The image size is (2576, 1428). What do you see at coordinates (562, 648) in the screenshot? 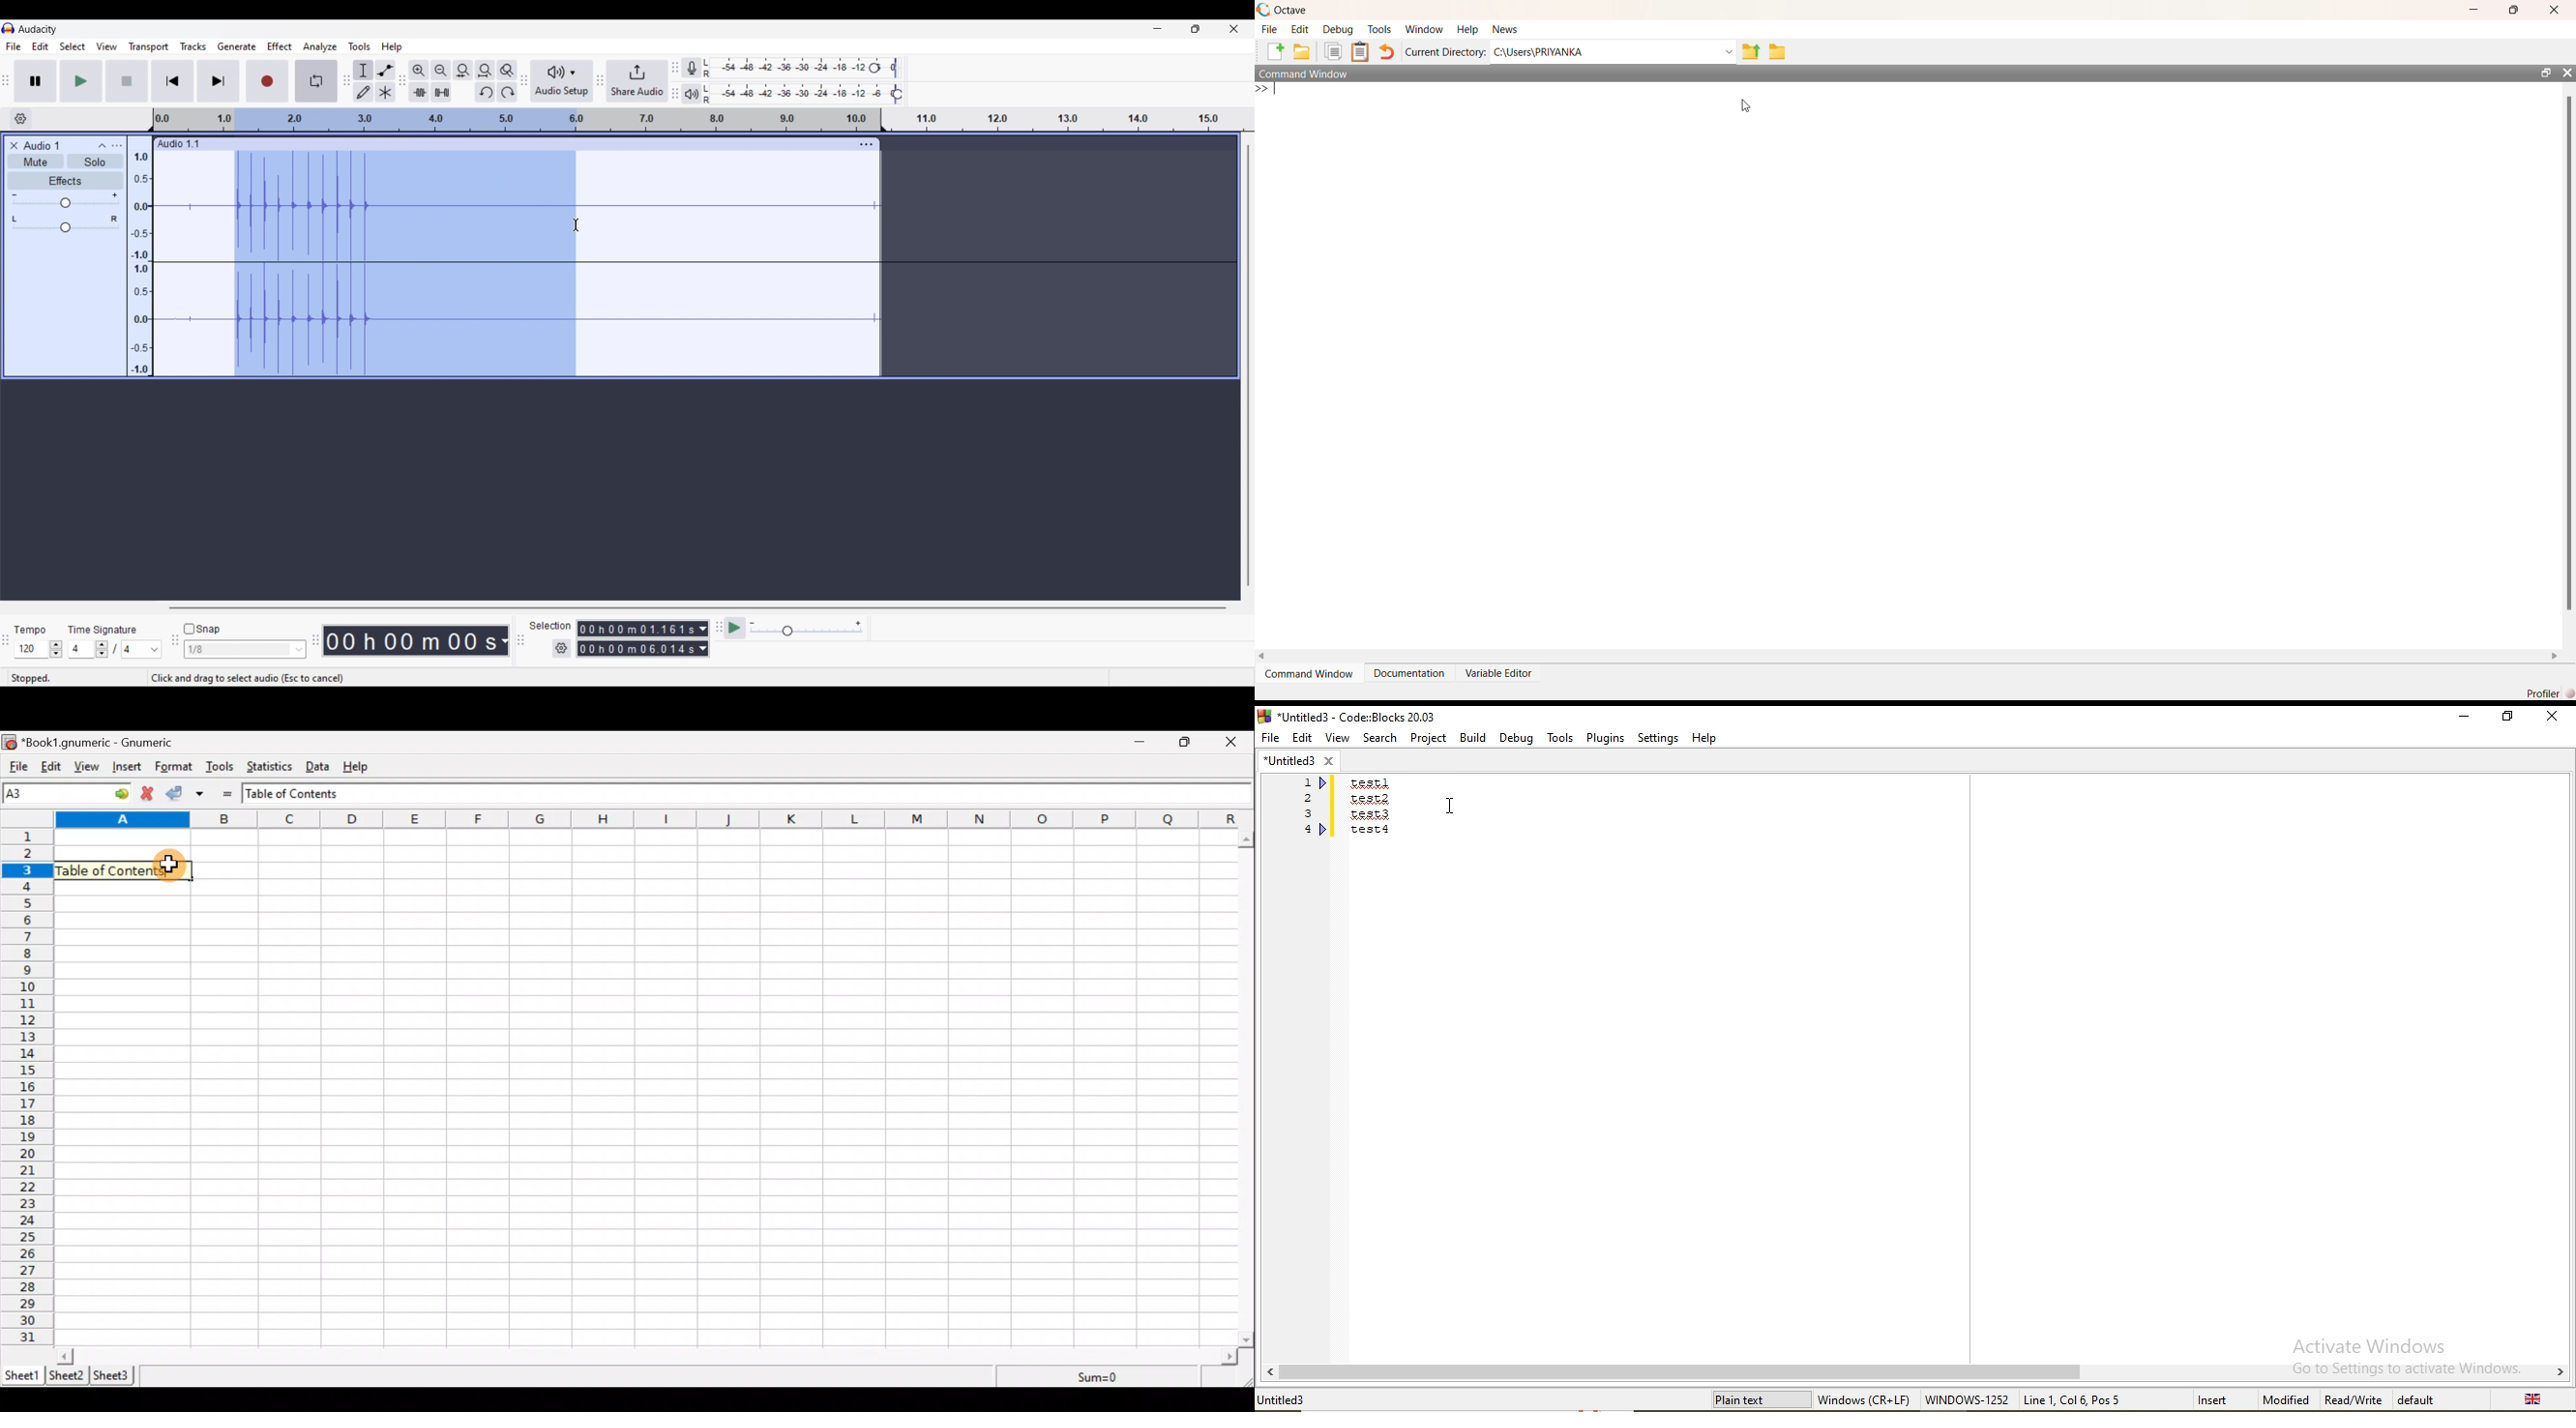
I see `Selection settings` at bounding box center [562, 648].